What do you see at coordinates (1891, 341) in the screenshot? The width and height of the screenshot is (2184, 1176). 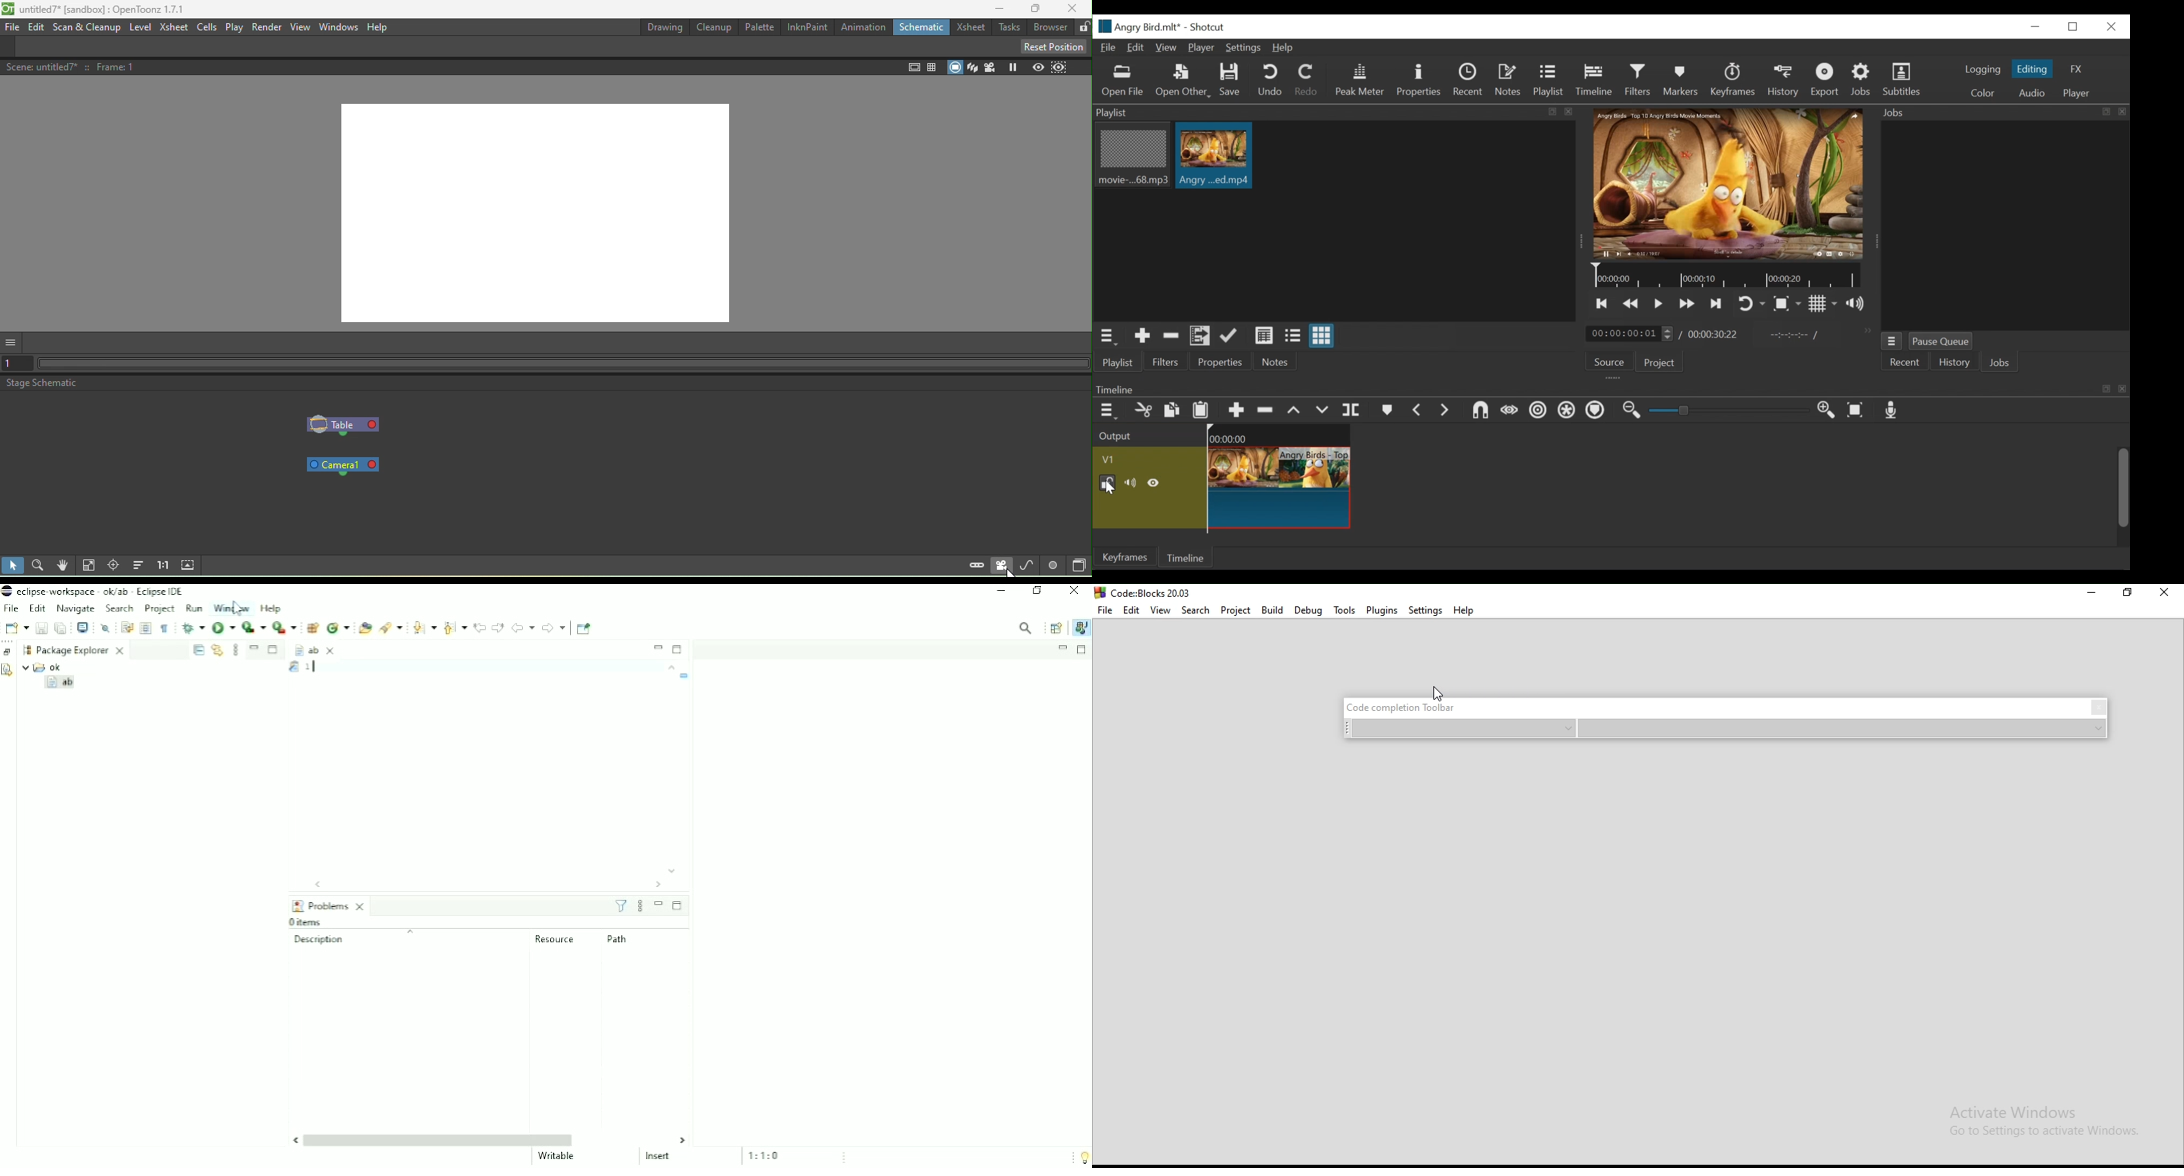 I see `Jobs Menu` at bounding box center [1891, 341].